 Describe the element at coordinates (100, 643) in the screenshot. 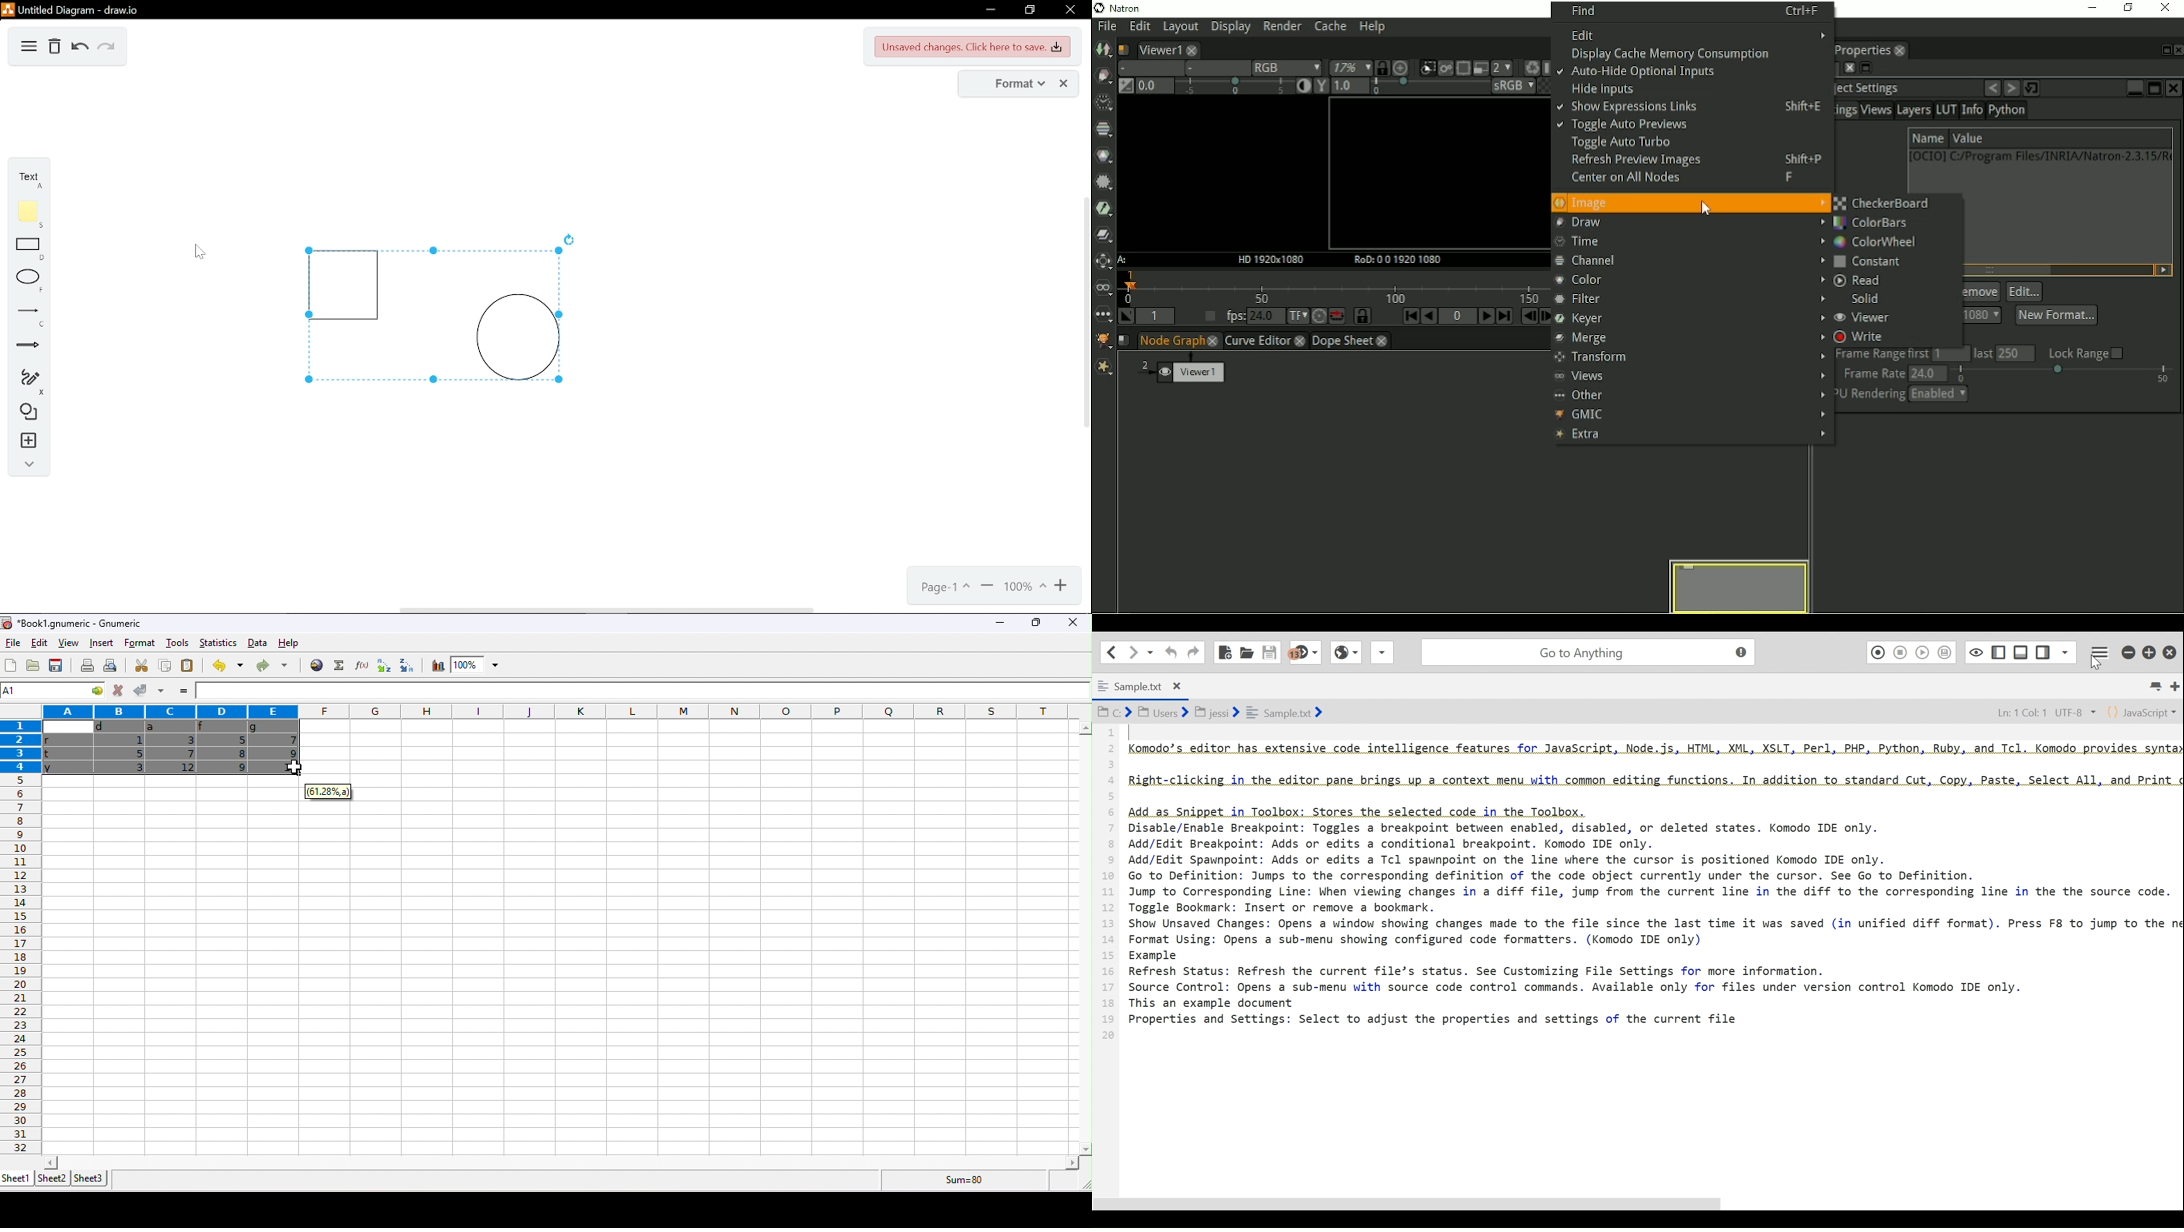

I see `insert` at that location.